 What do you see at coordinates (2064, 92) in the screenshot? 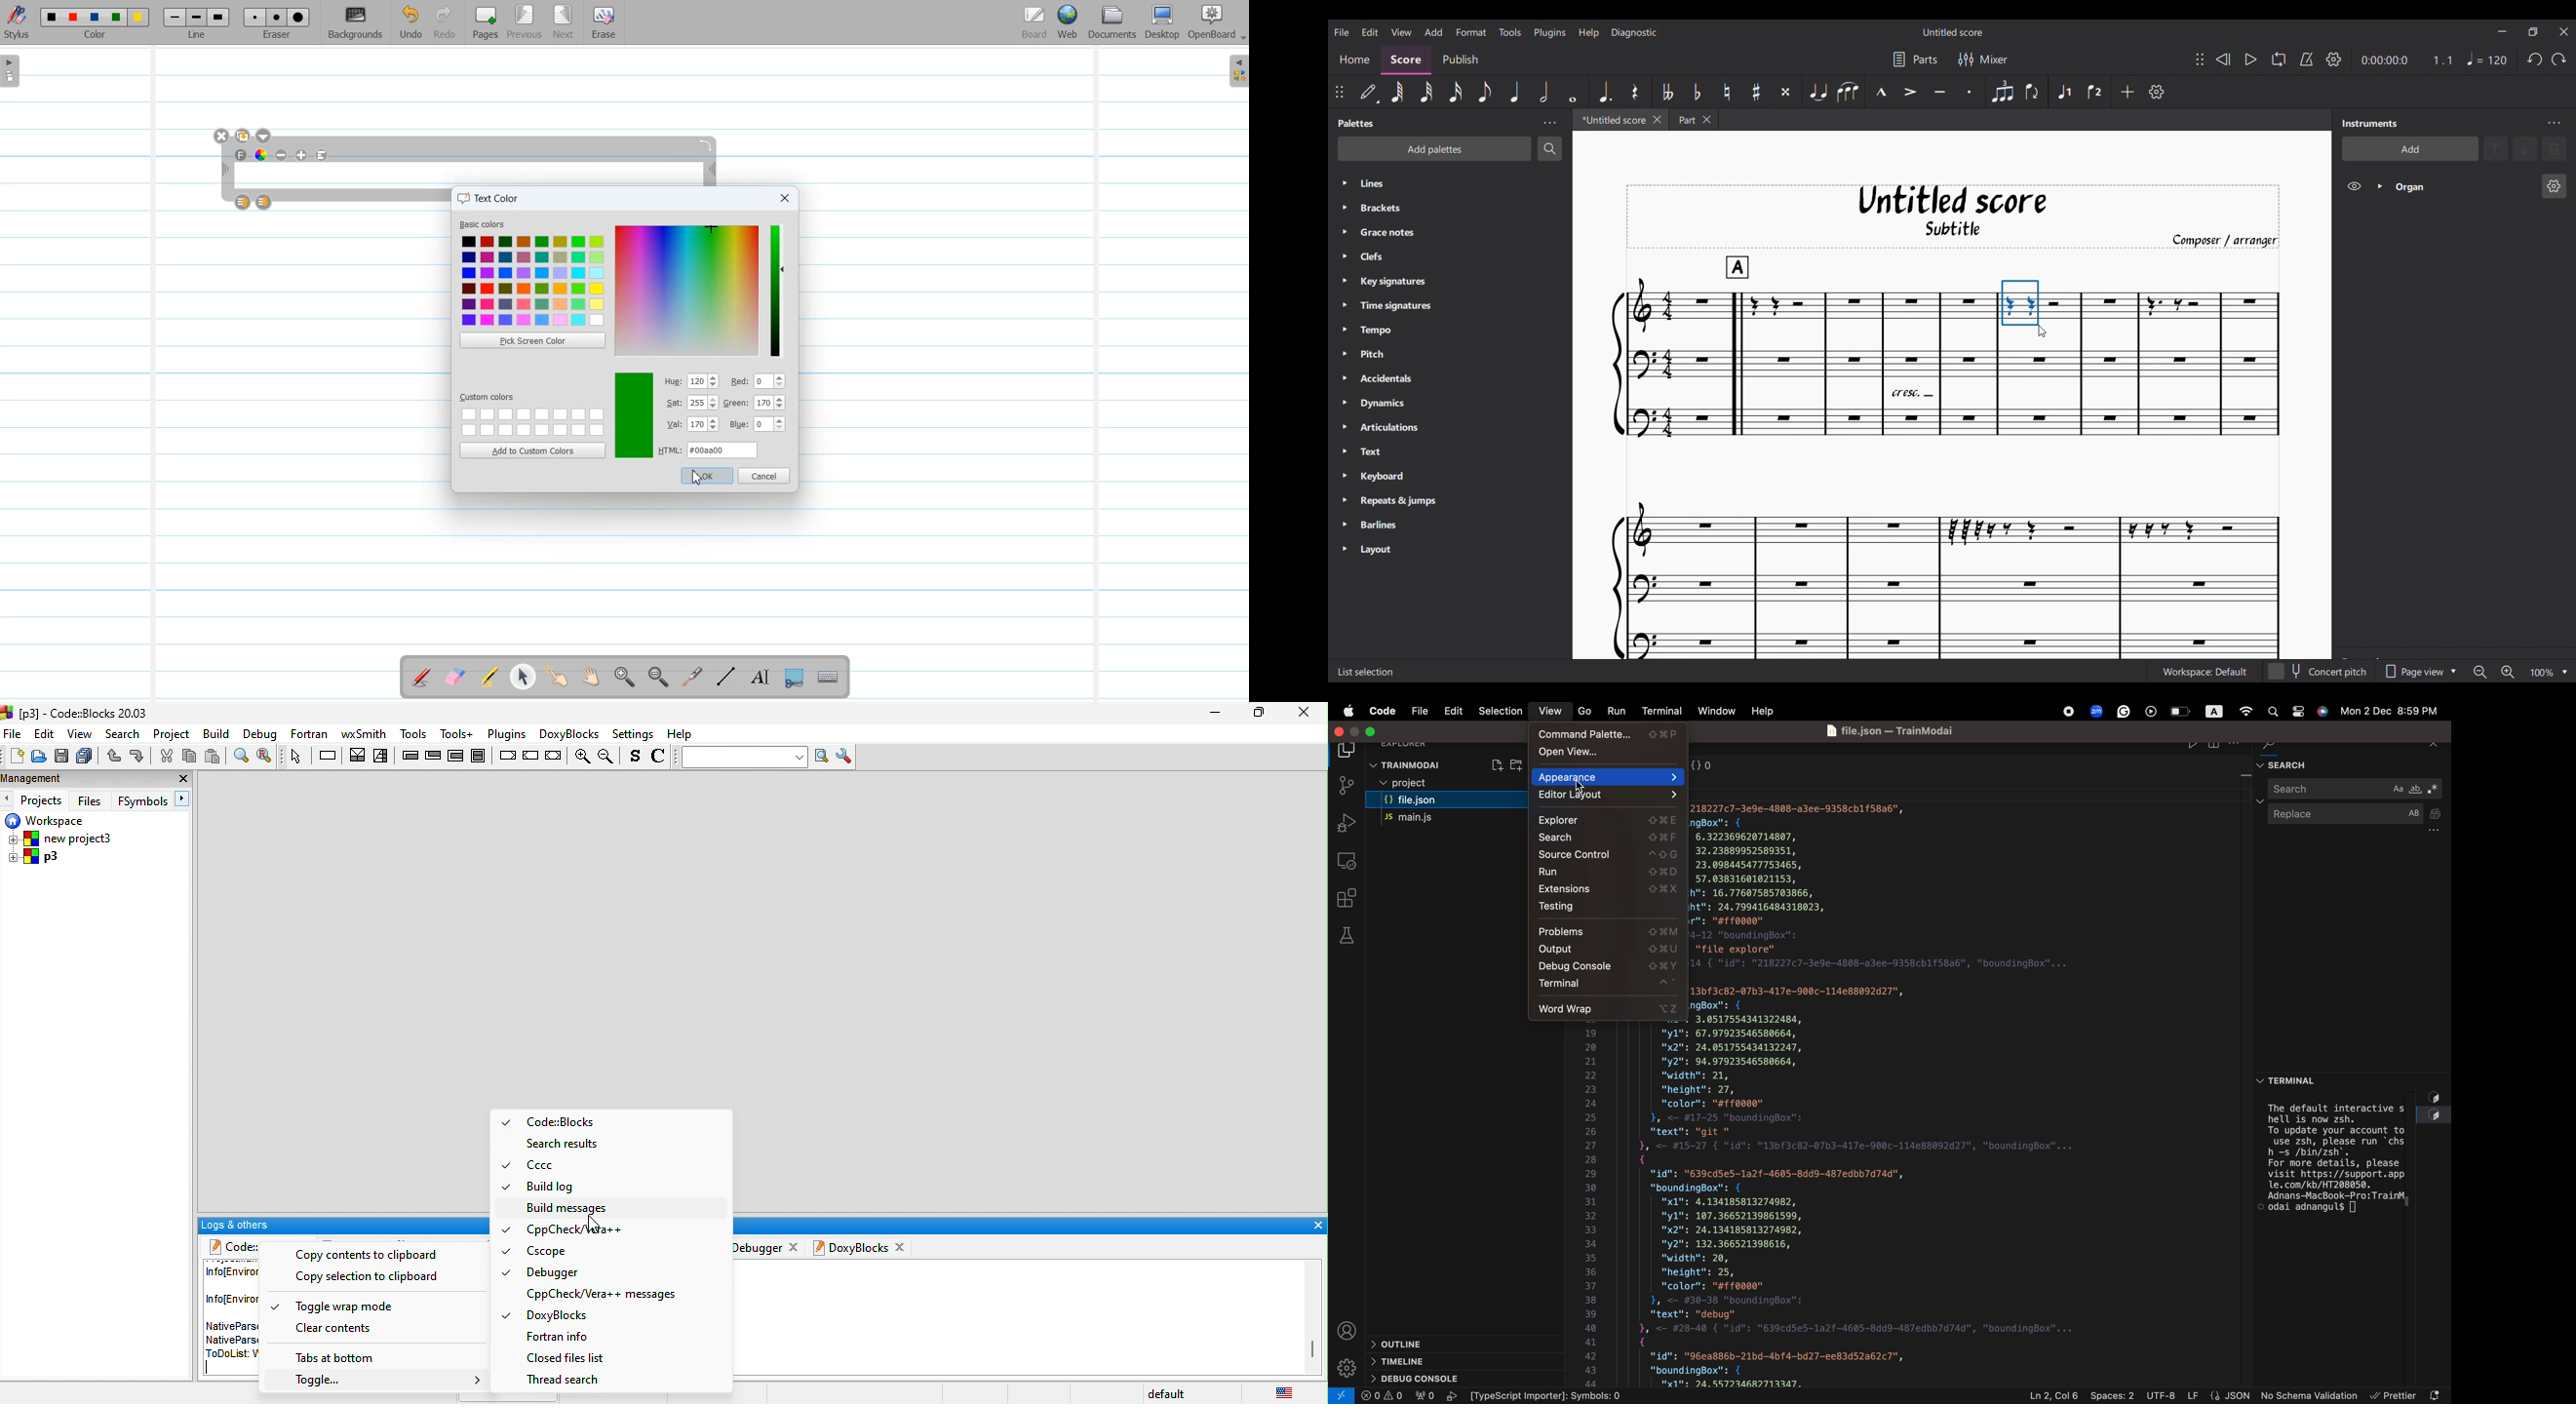
I see `Voice 1` at bounding box center [2064, 92].